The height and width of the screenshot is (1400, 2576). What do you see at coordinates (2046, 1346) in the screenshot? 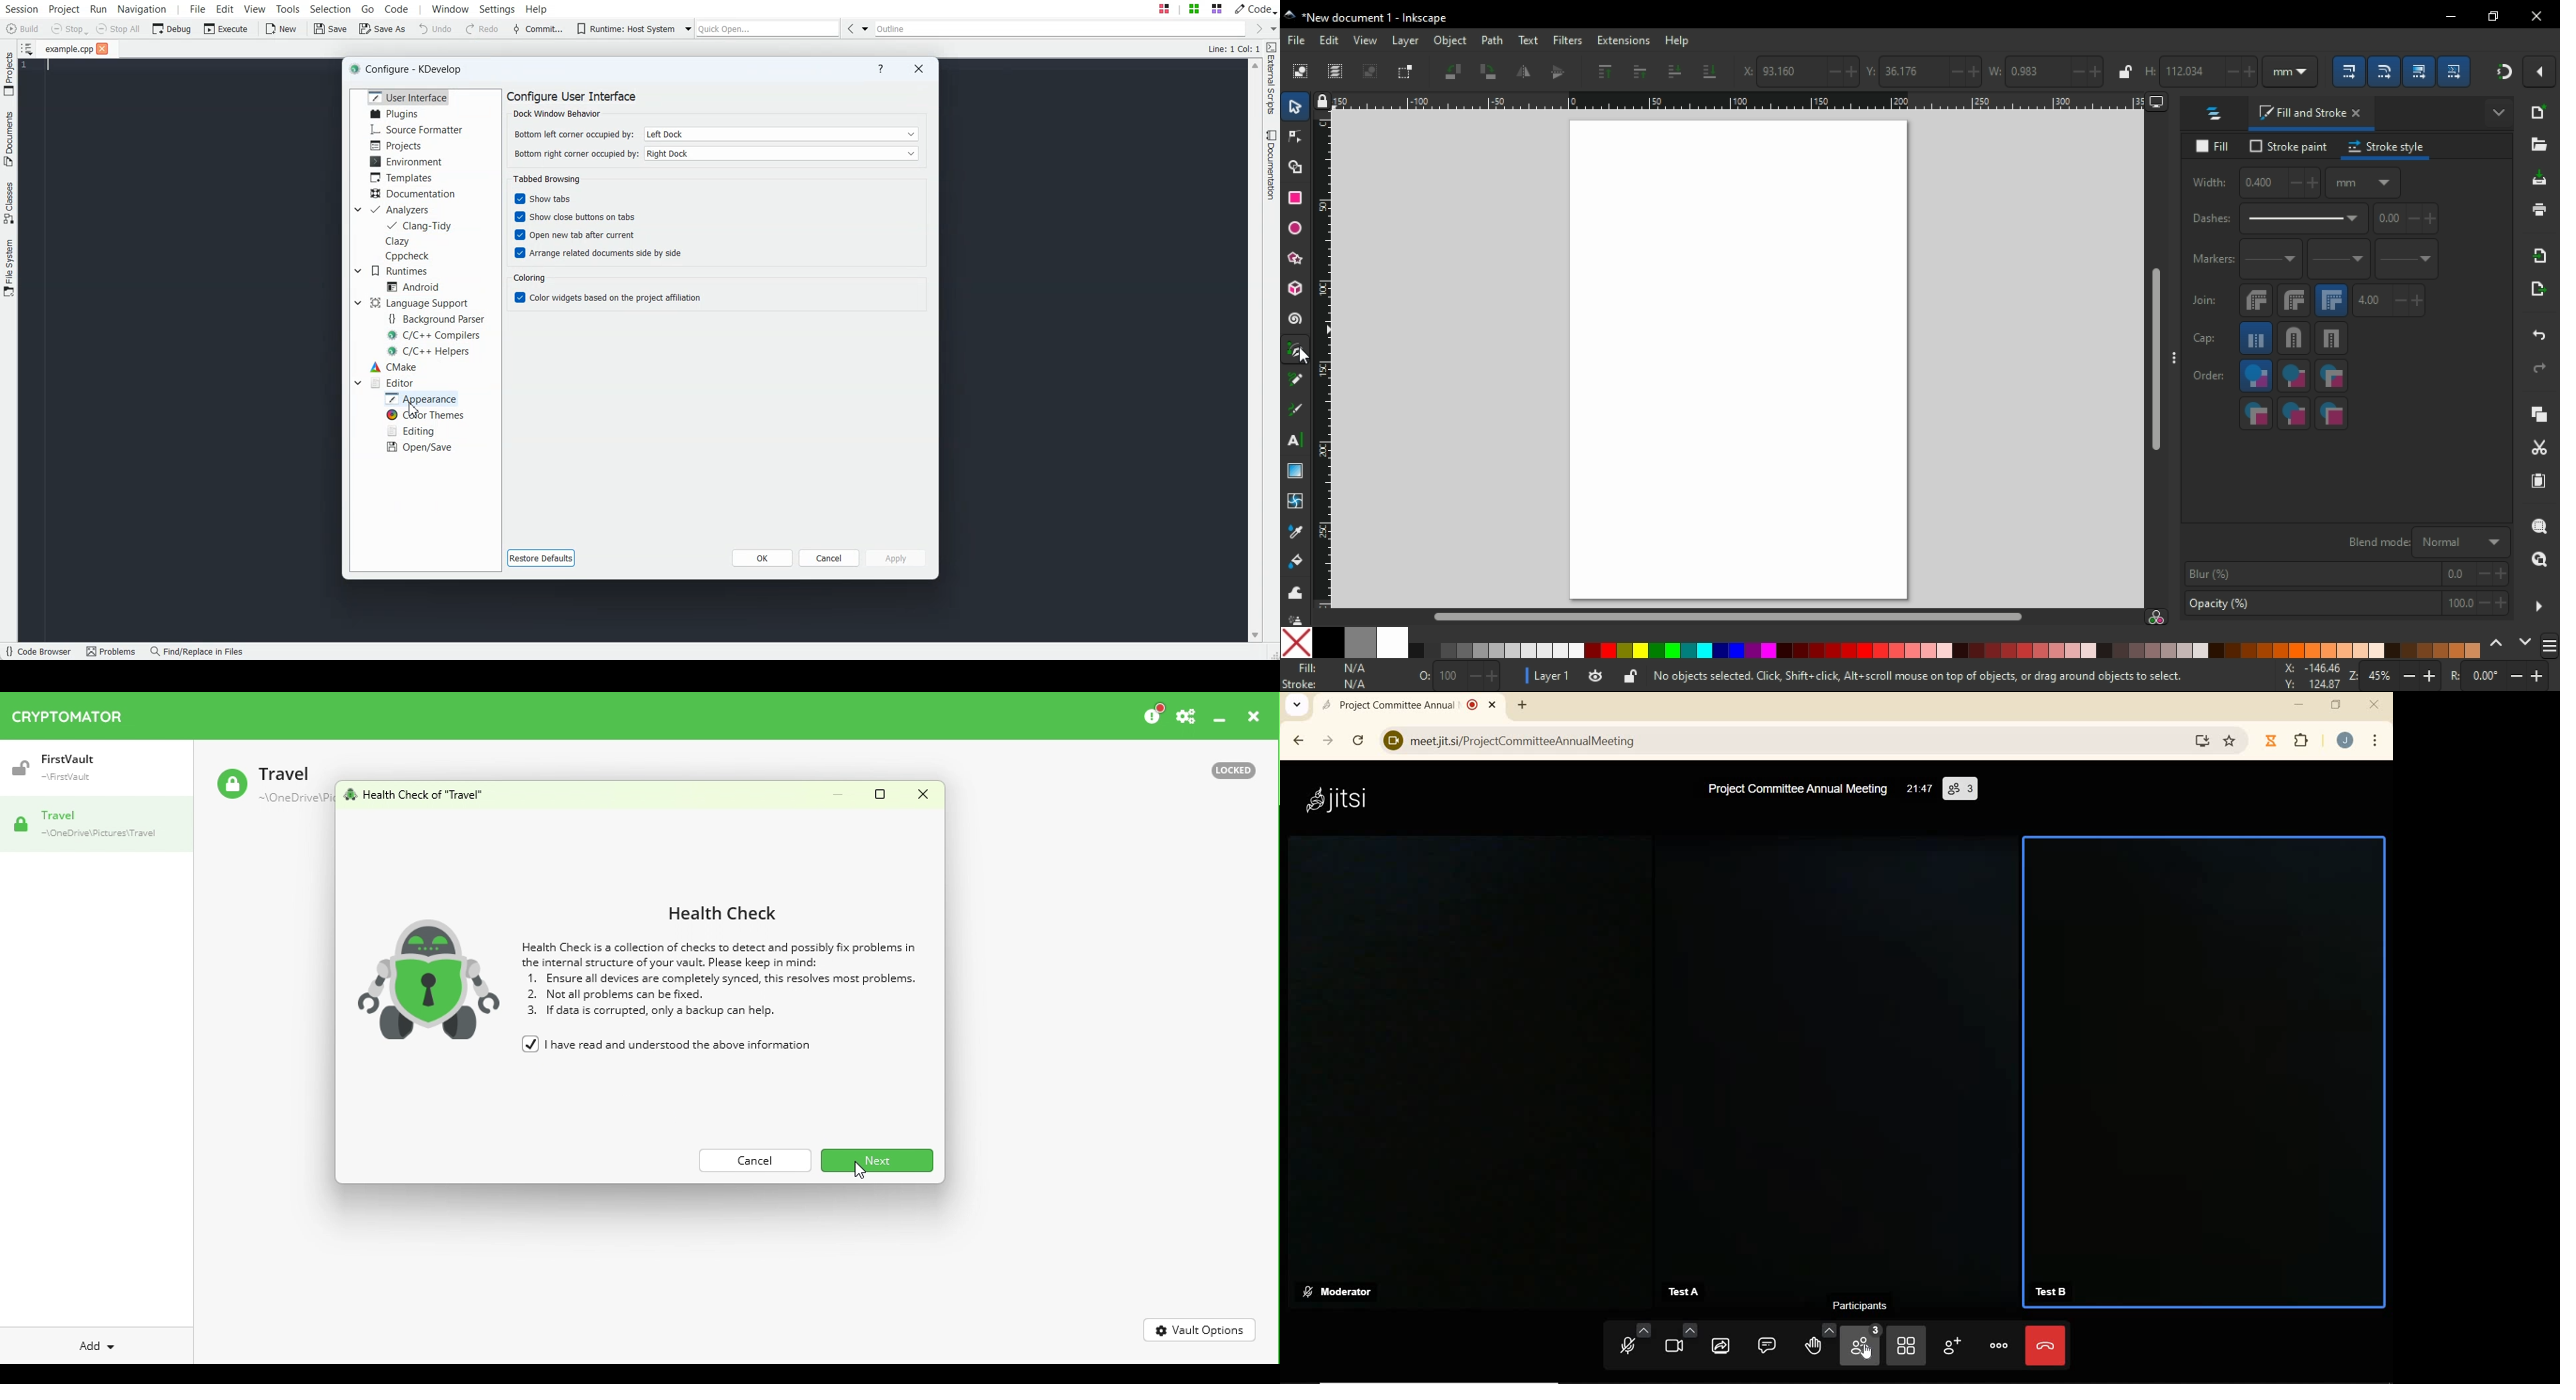
I see `LEAVE THE MEETING` at bounding box center [2046, 1346].